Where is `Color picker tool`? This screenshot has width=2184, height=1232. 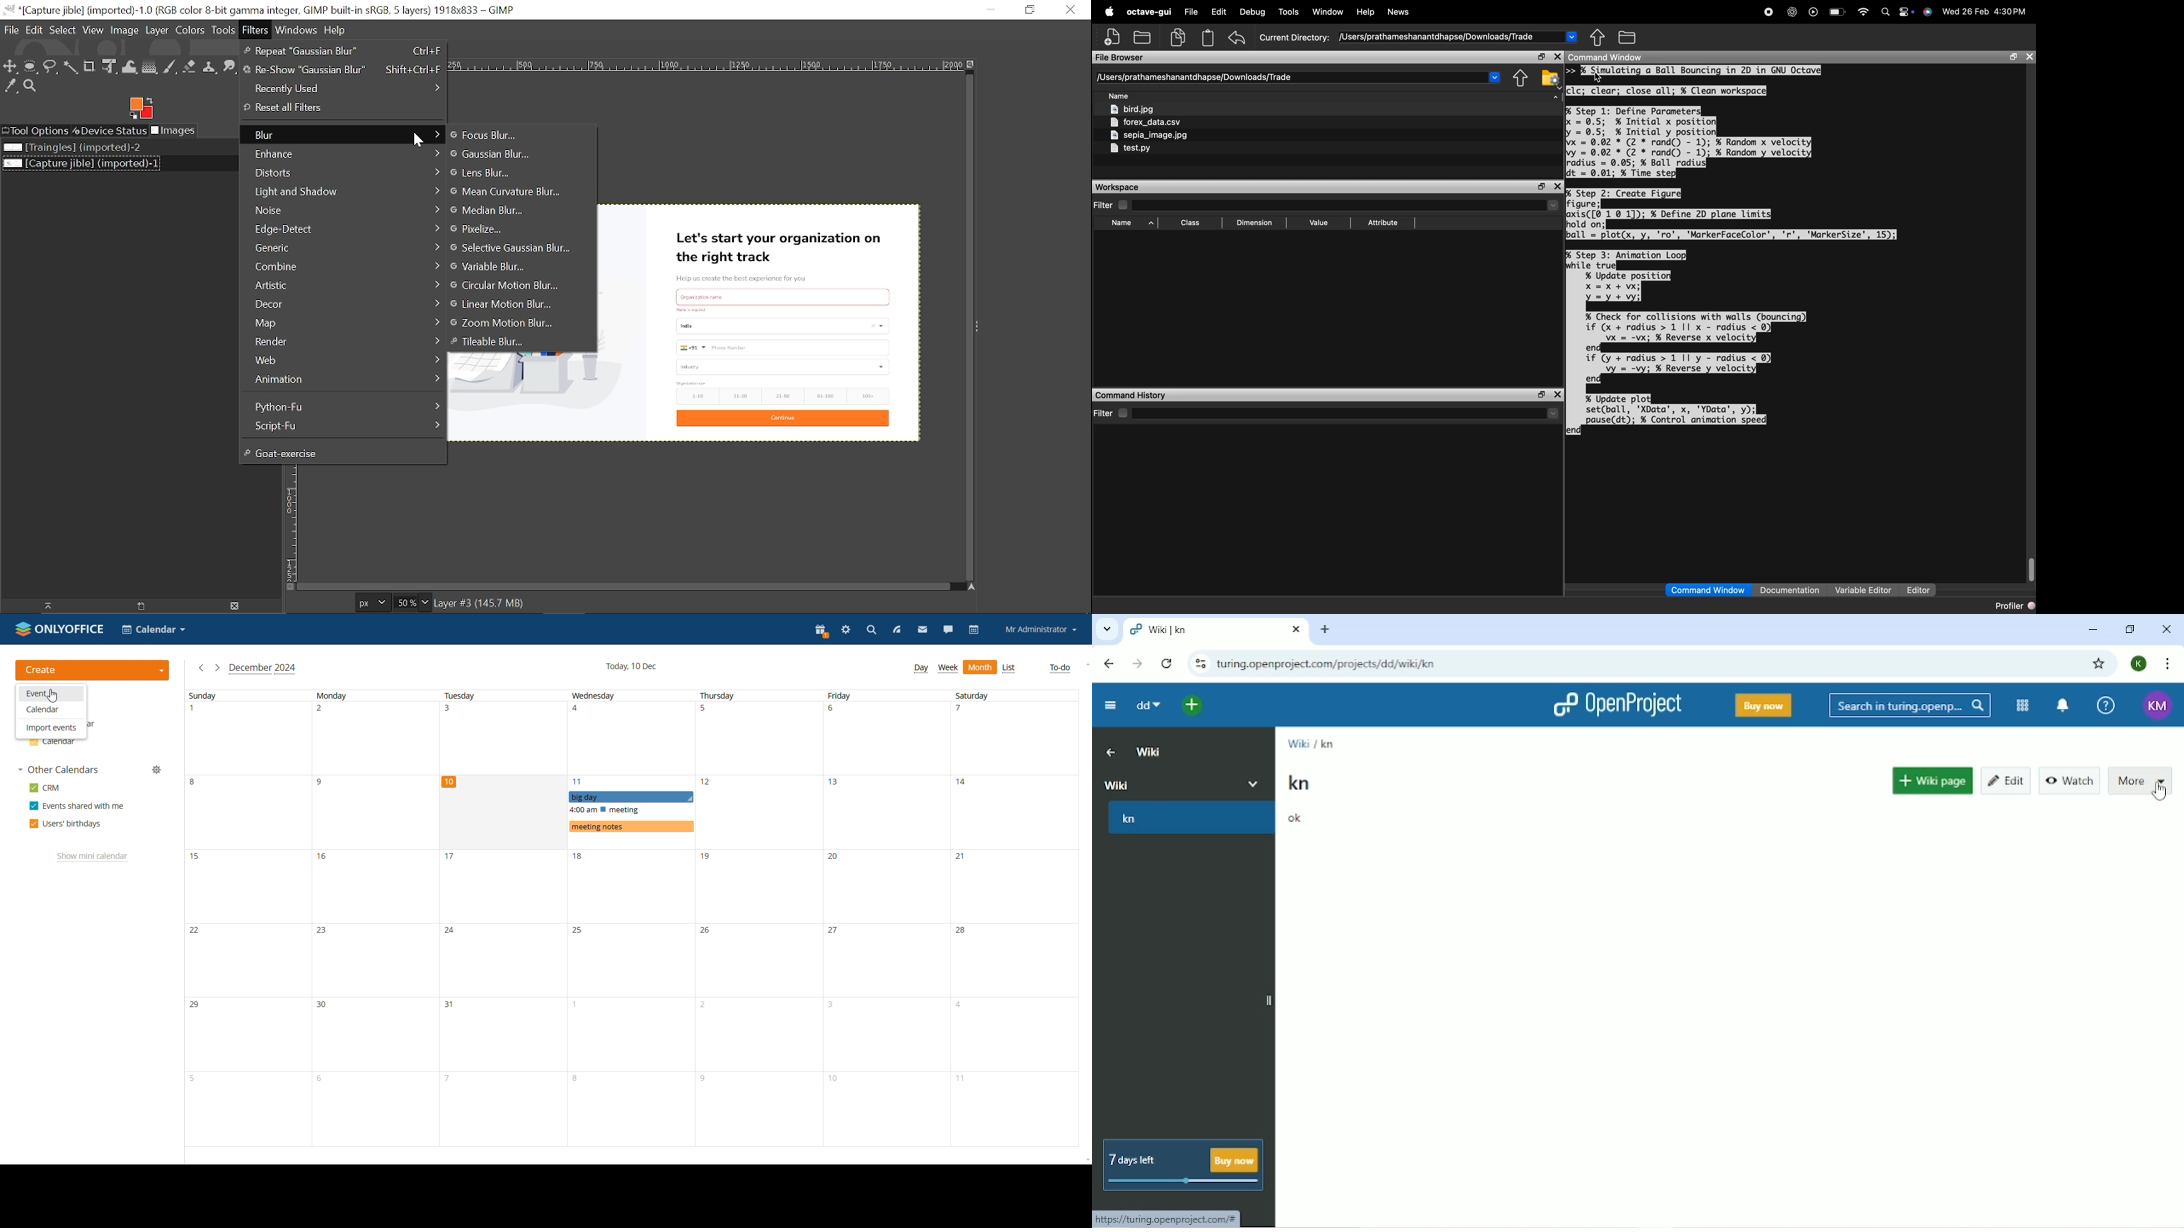
Color picker tool is located at coordinates (11, 87).